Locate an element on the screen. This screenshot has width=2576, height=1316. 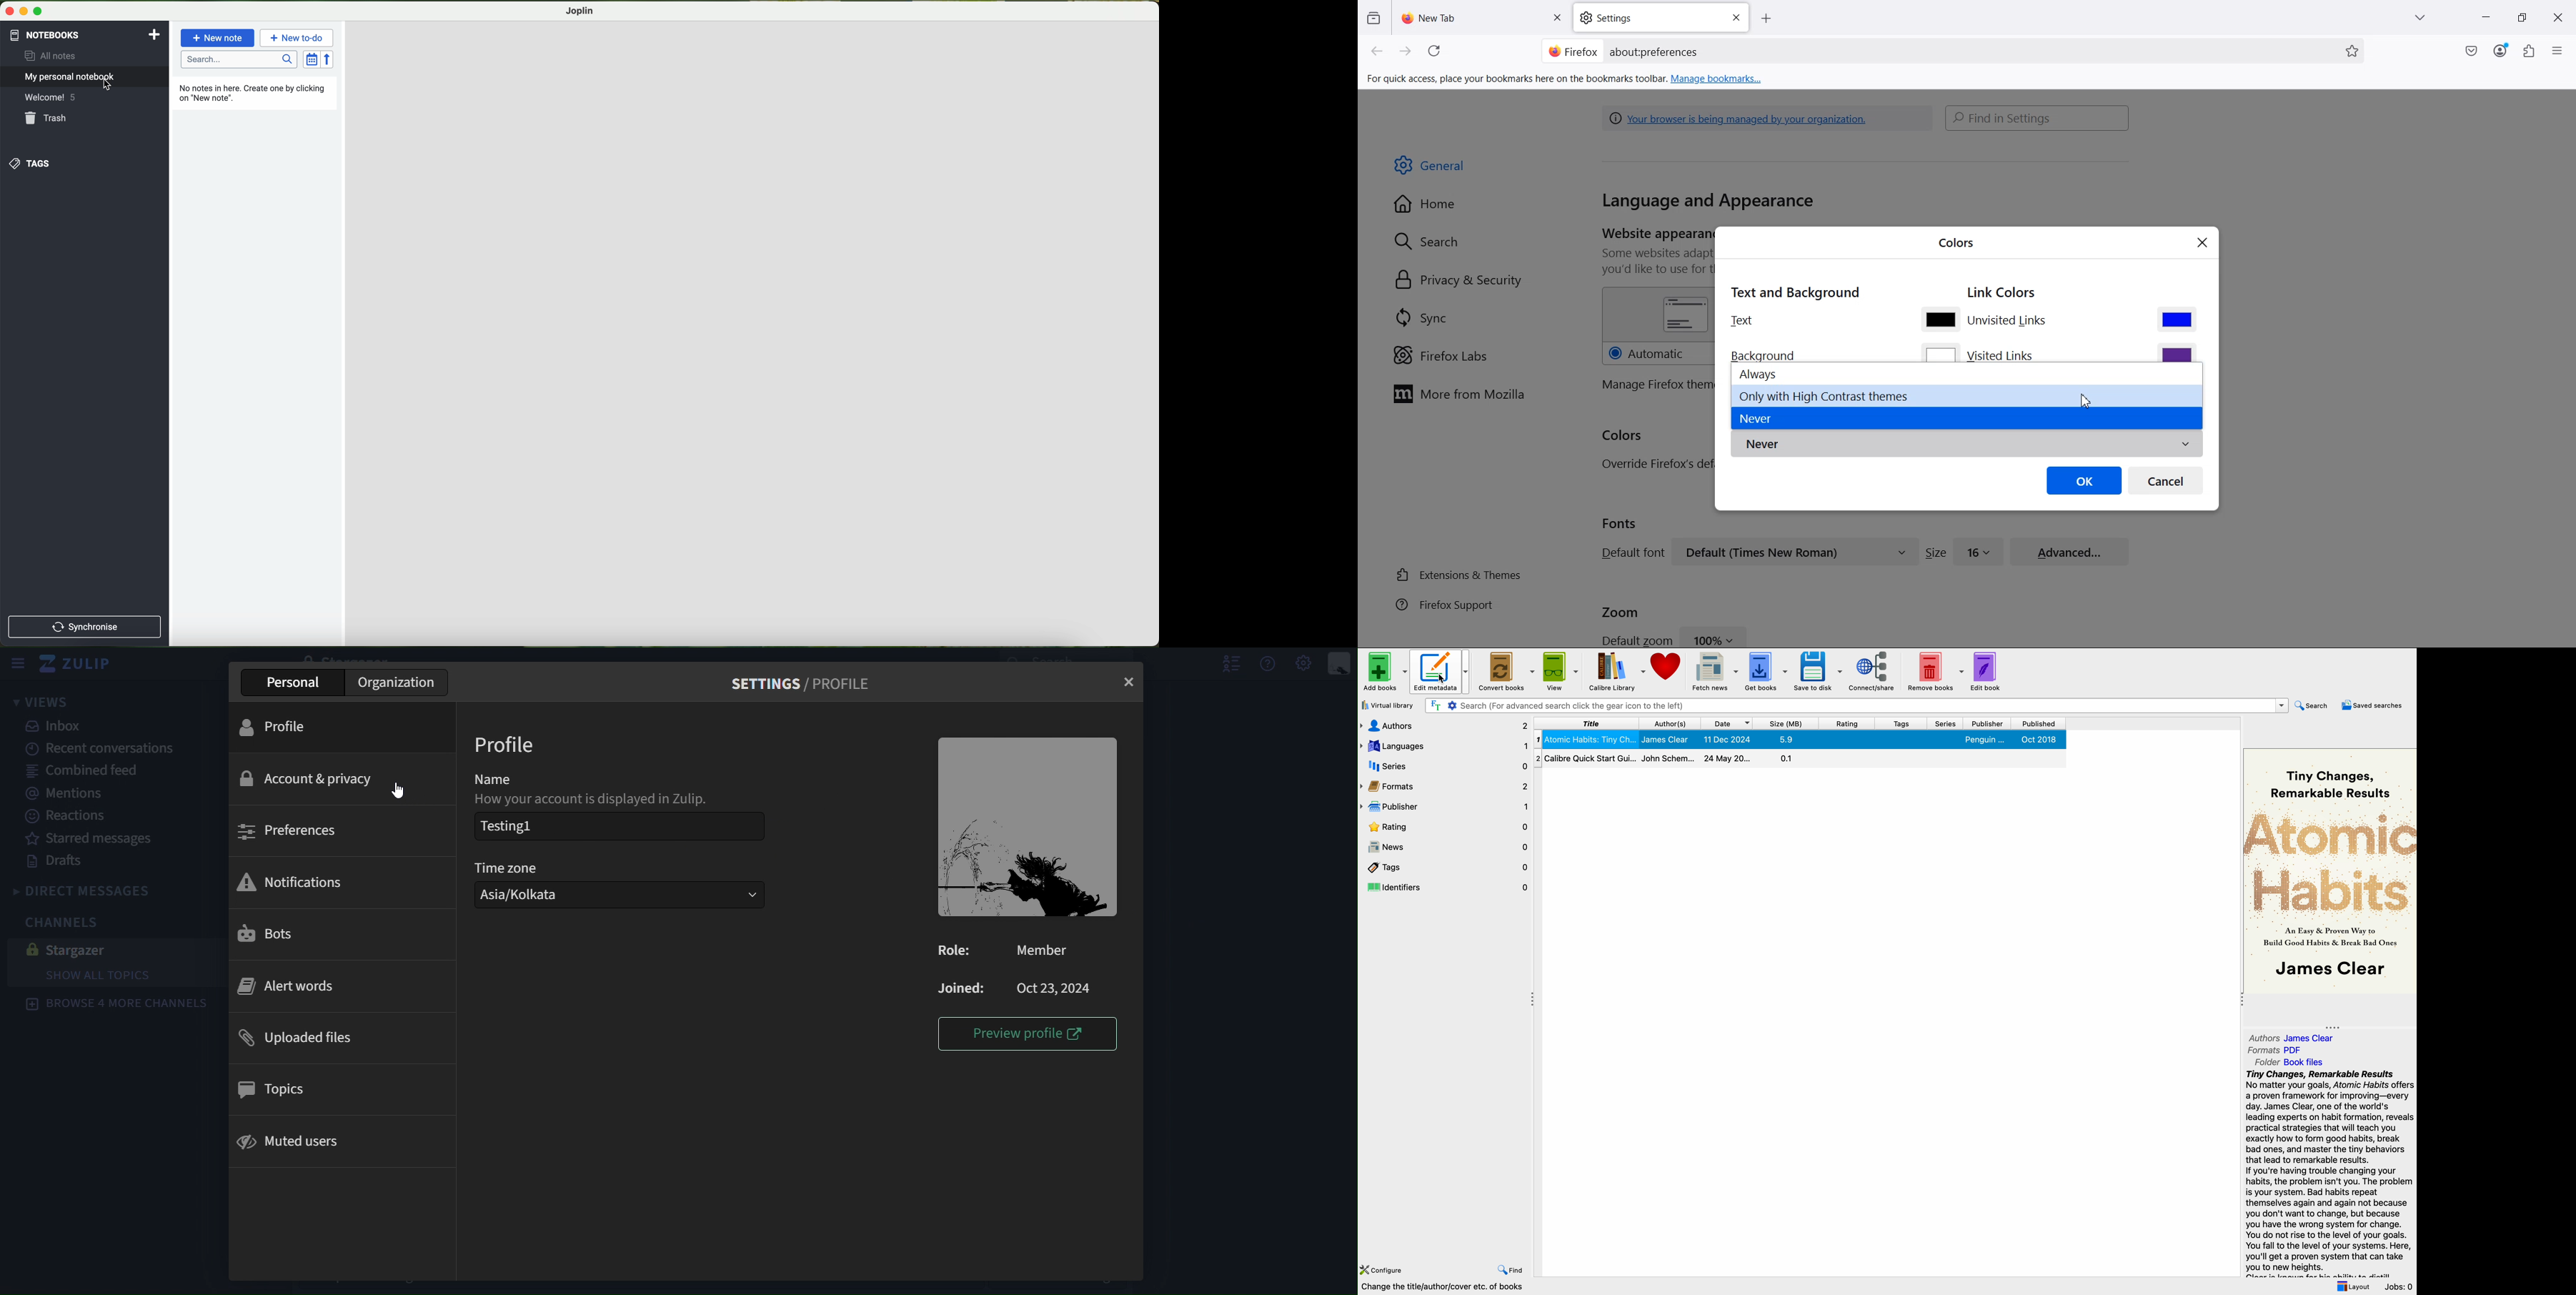
account & privacy is located at coordinates (313, 778).